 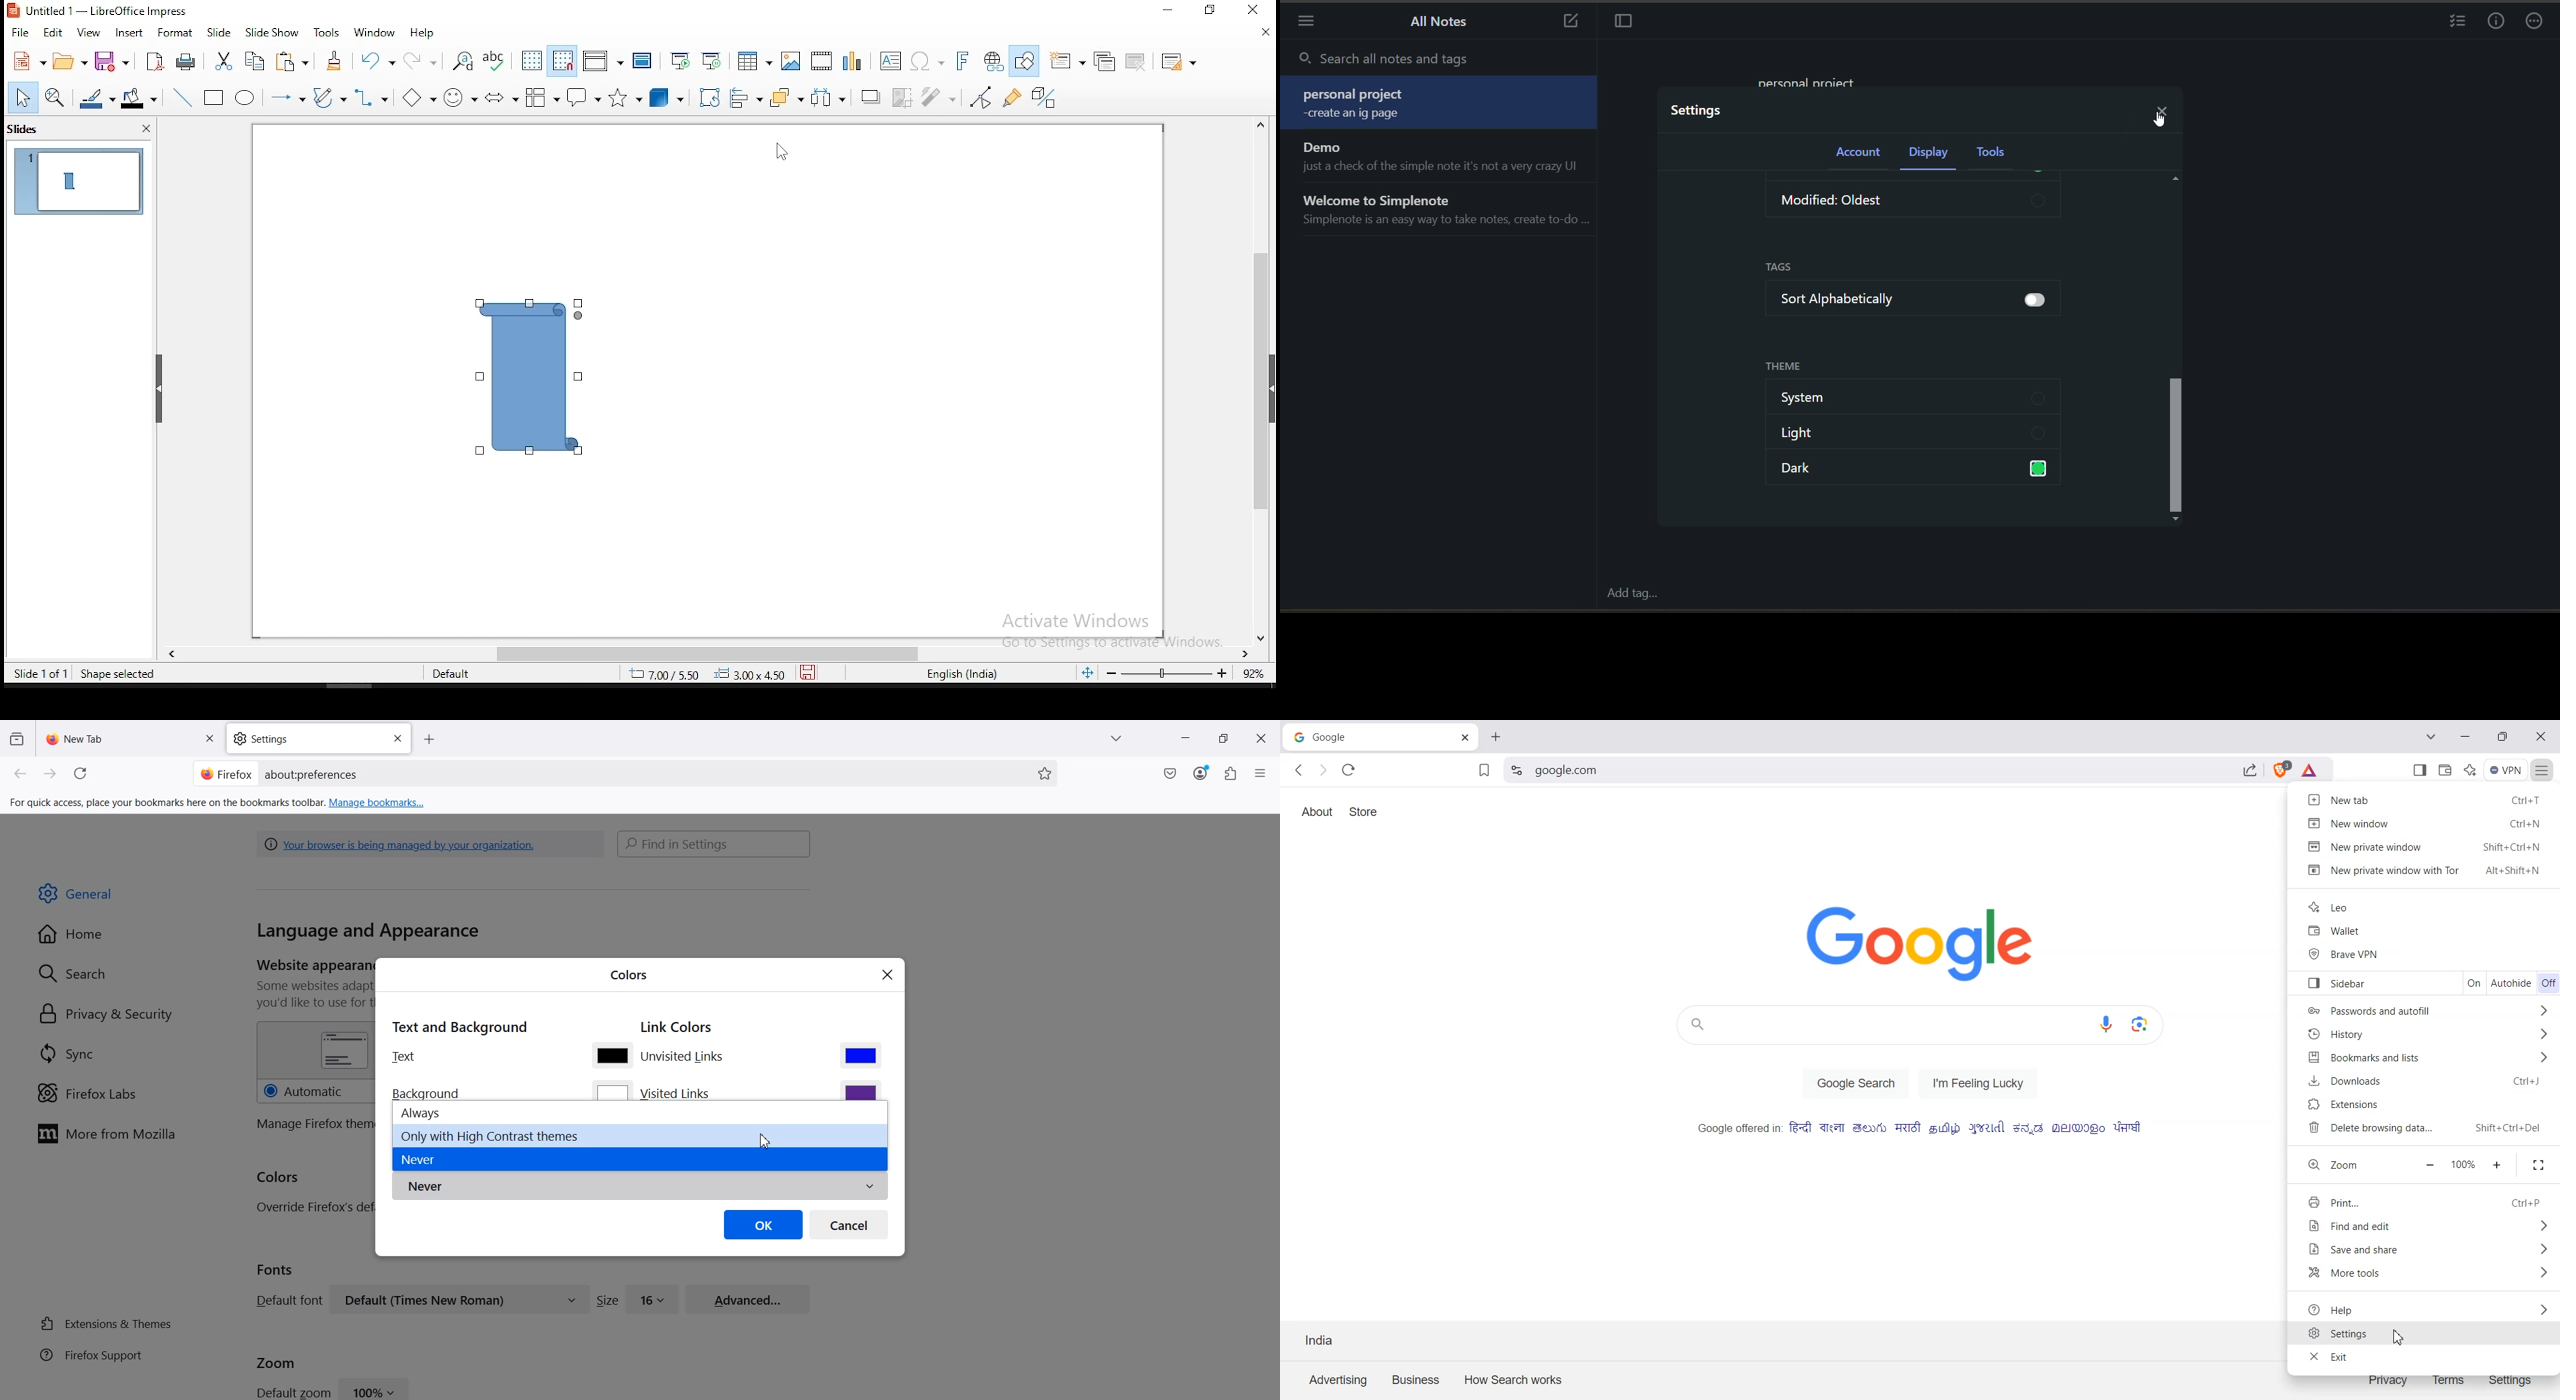 I want to click on select tool, so click(x=23, y=97).